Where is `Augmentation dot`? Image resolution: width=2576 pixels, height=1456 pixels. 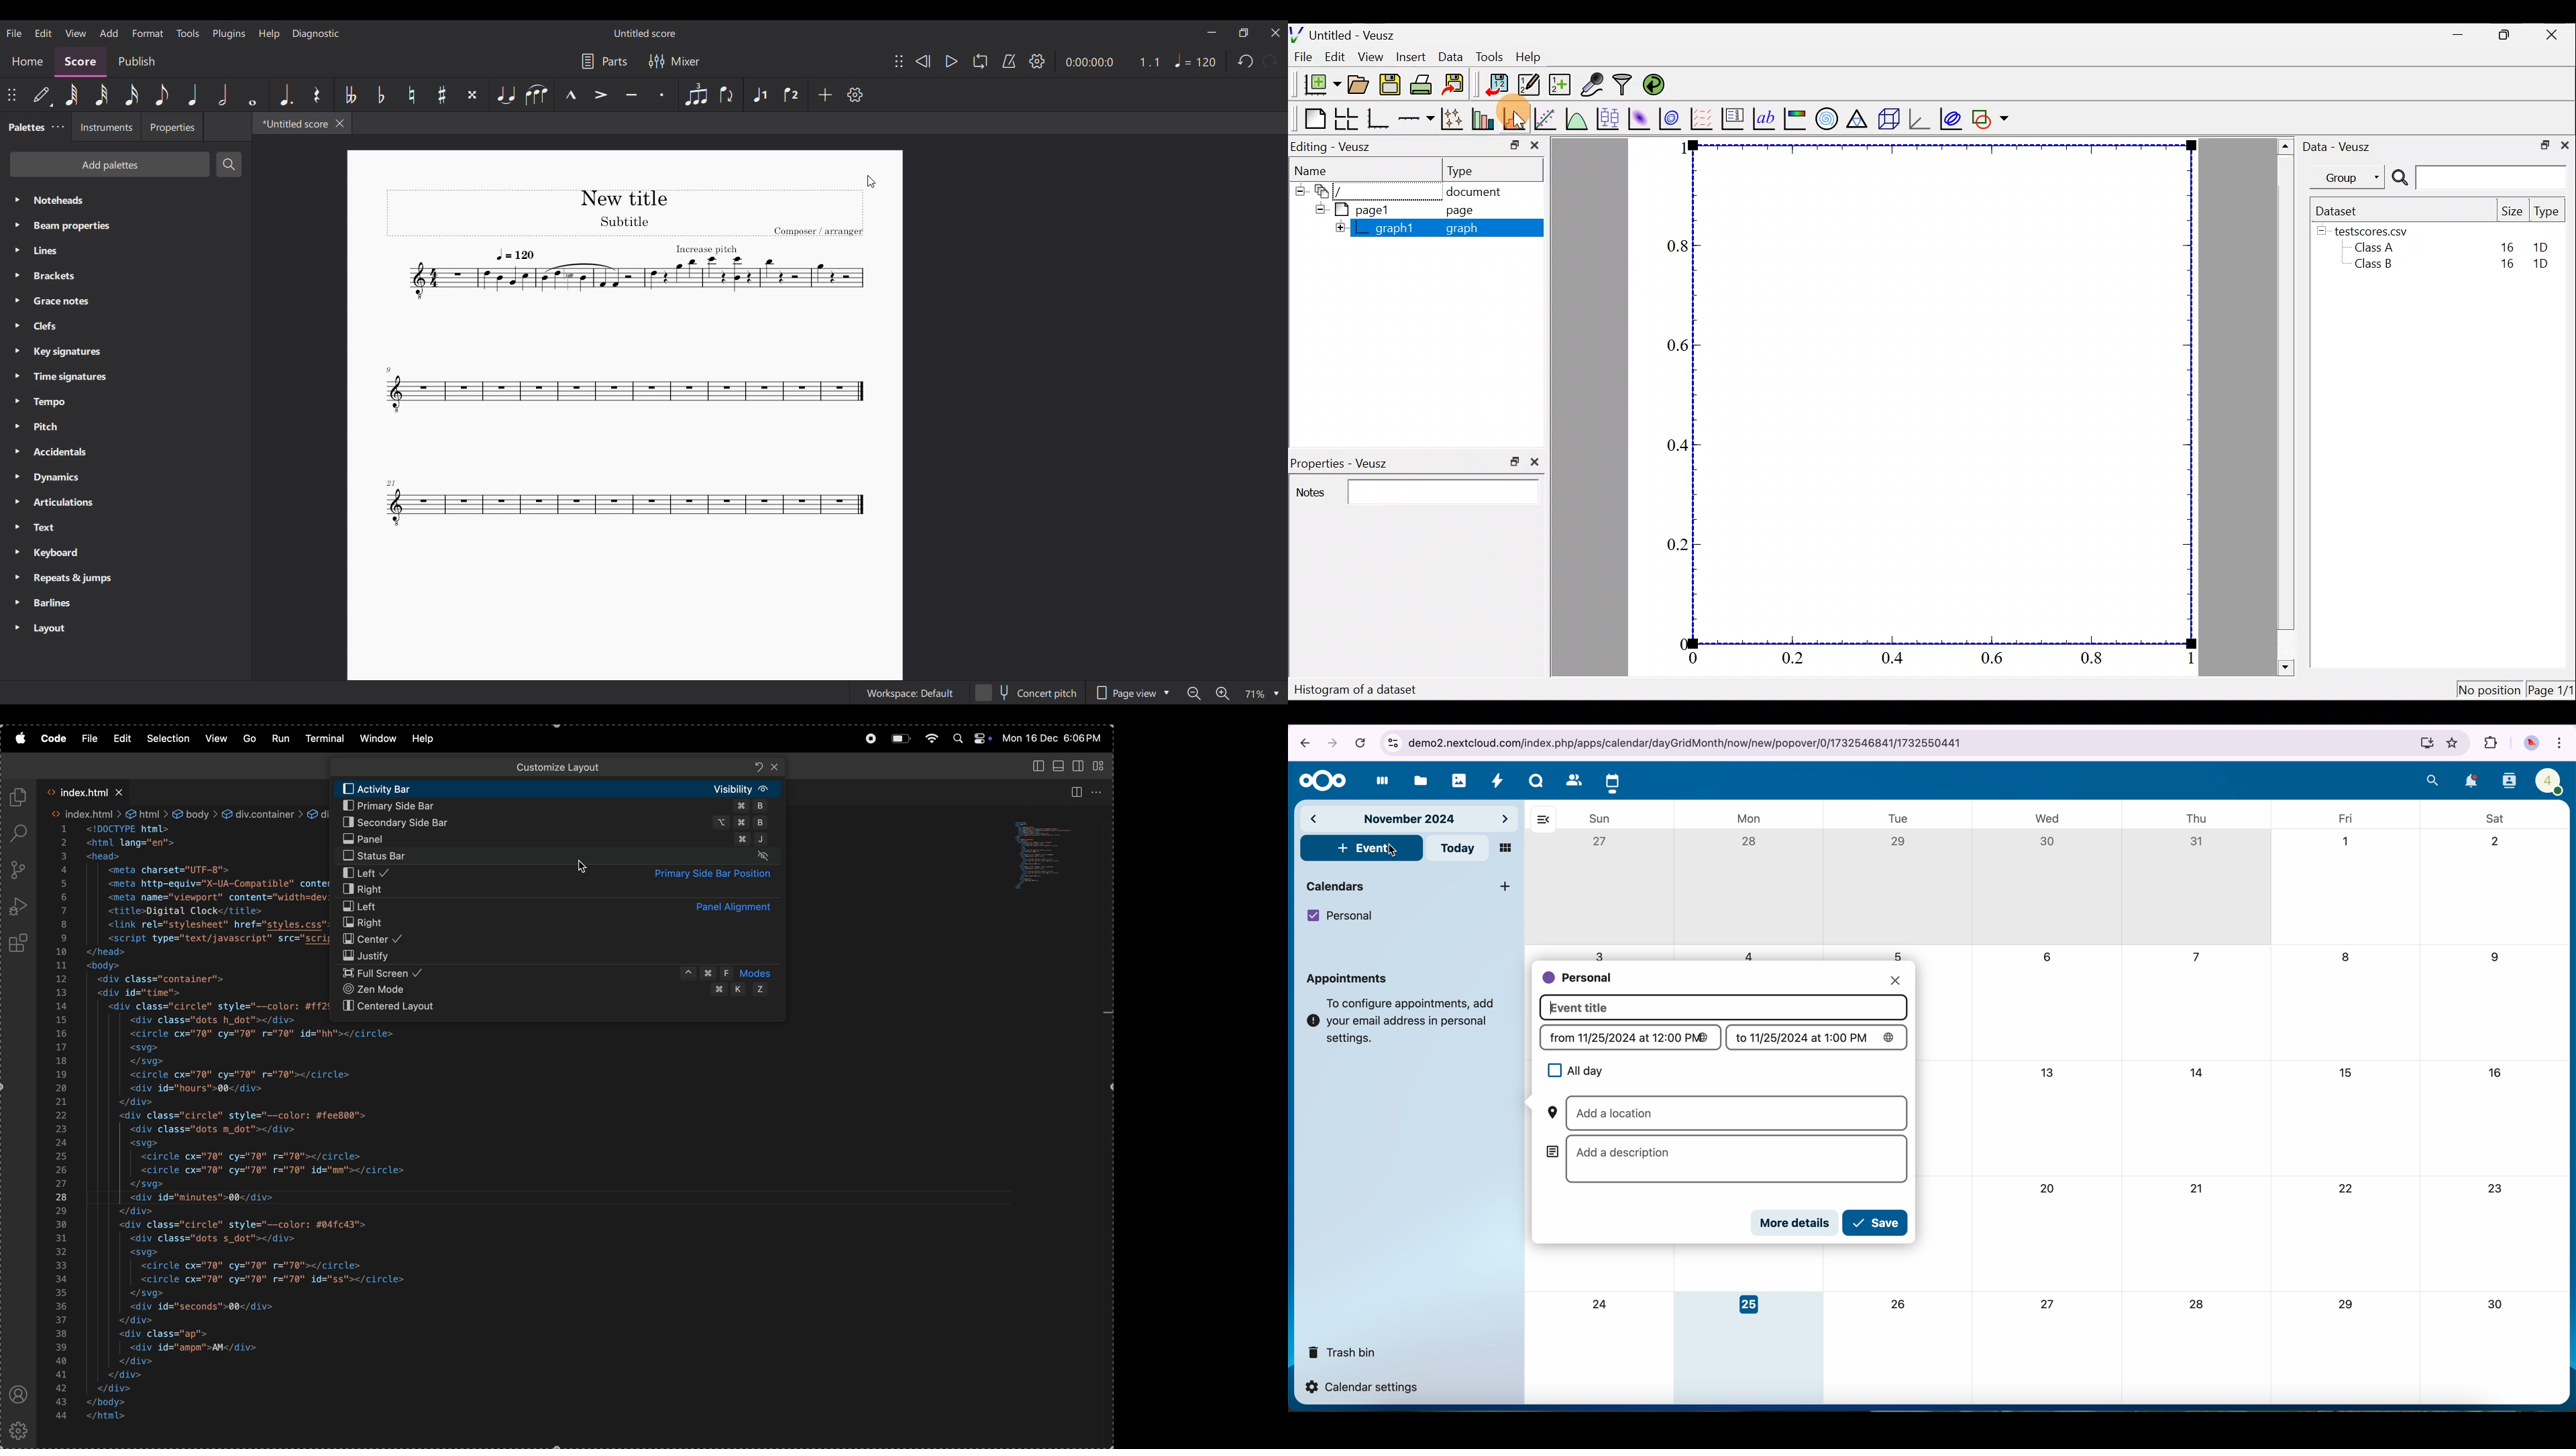
Augmentation dot is located at coordinates (284, 95).